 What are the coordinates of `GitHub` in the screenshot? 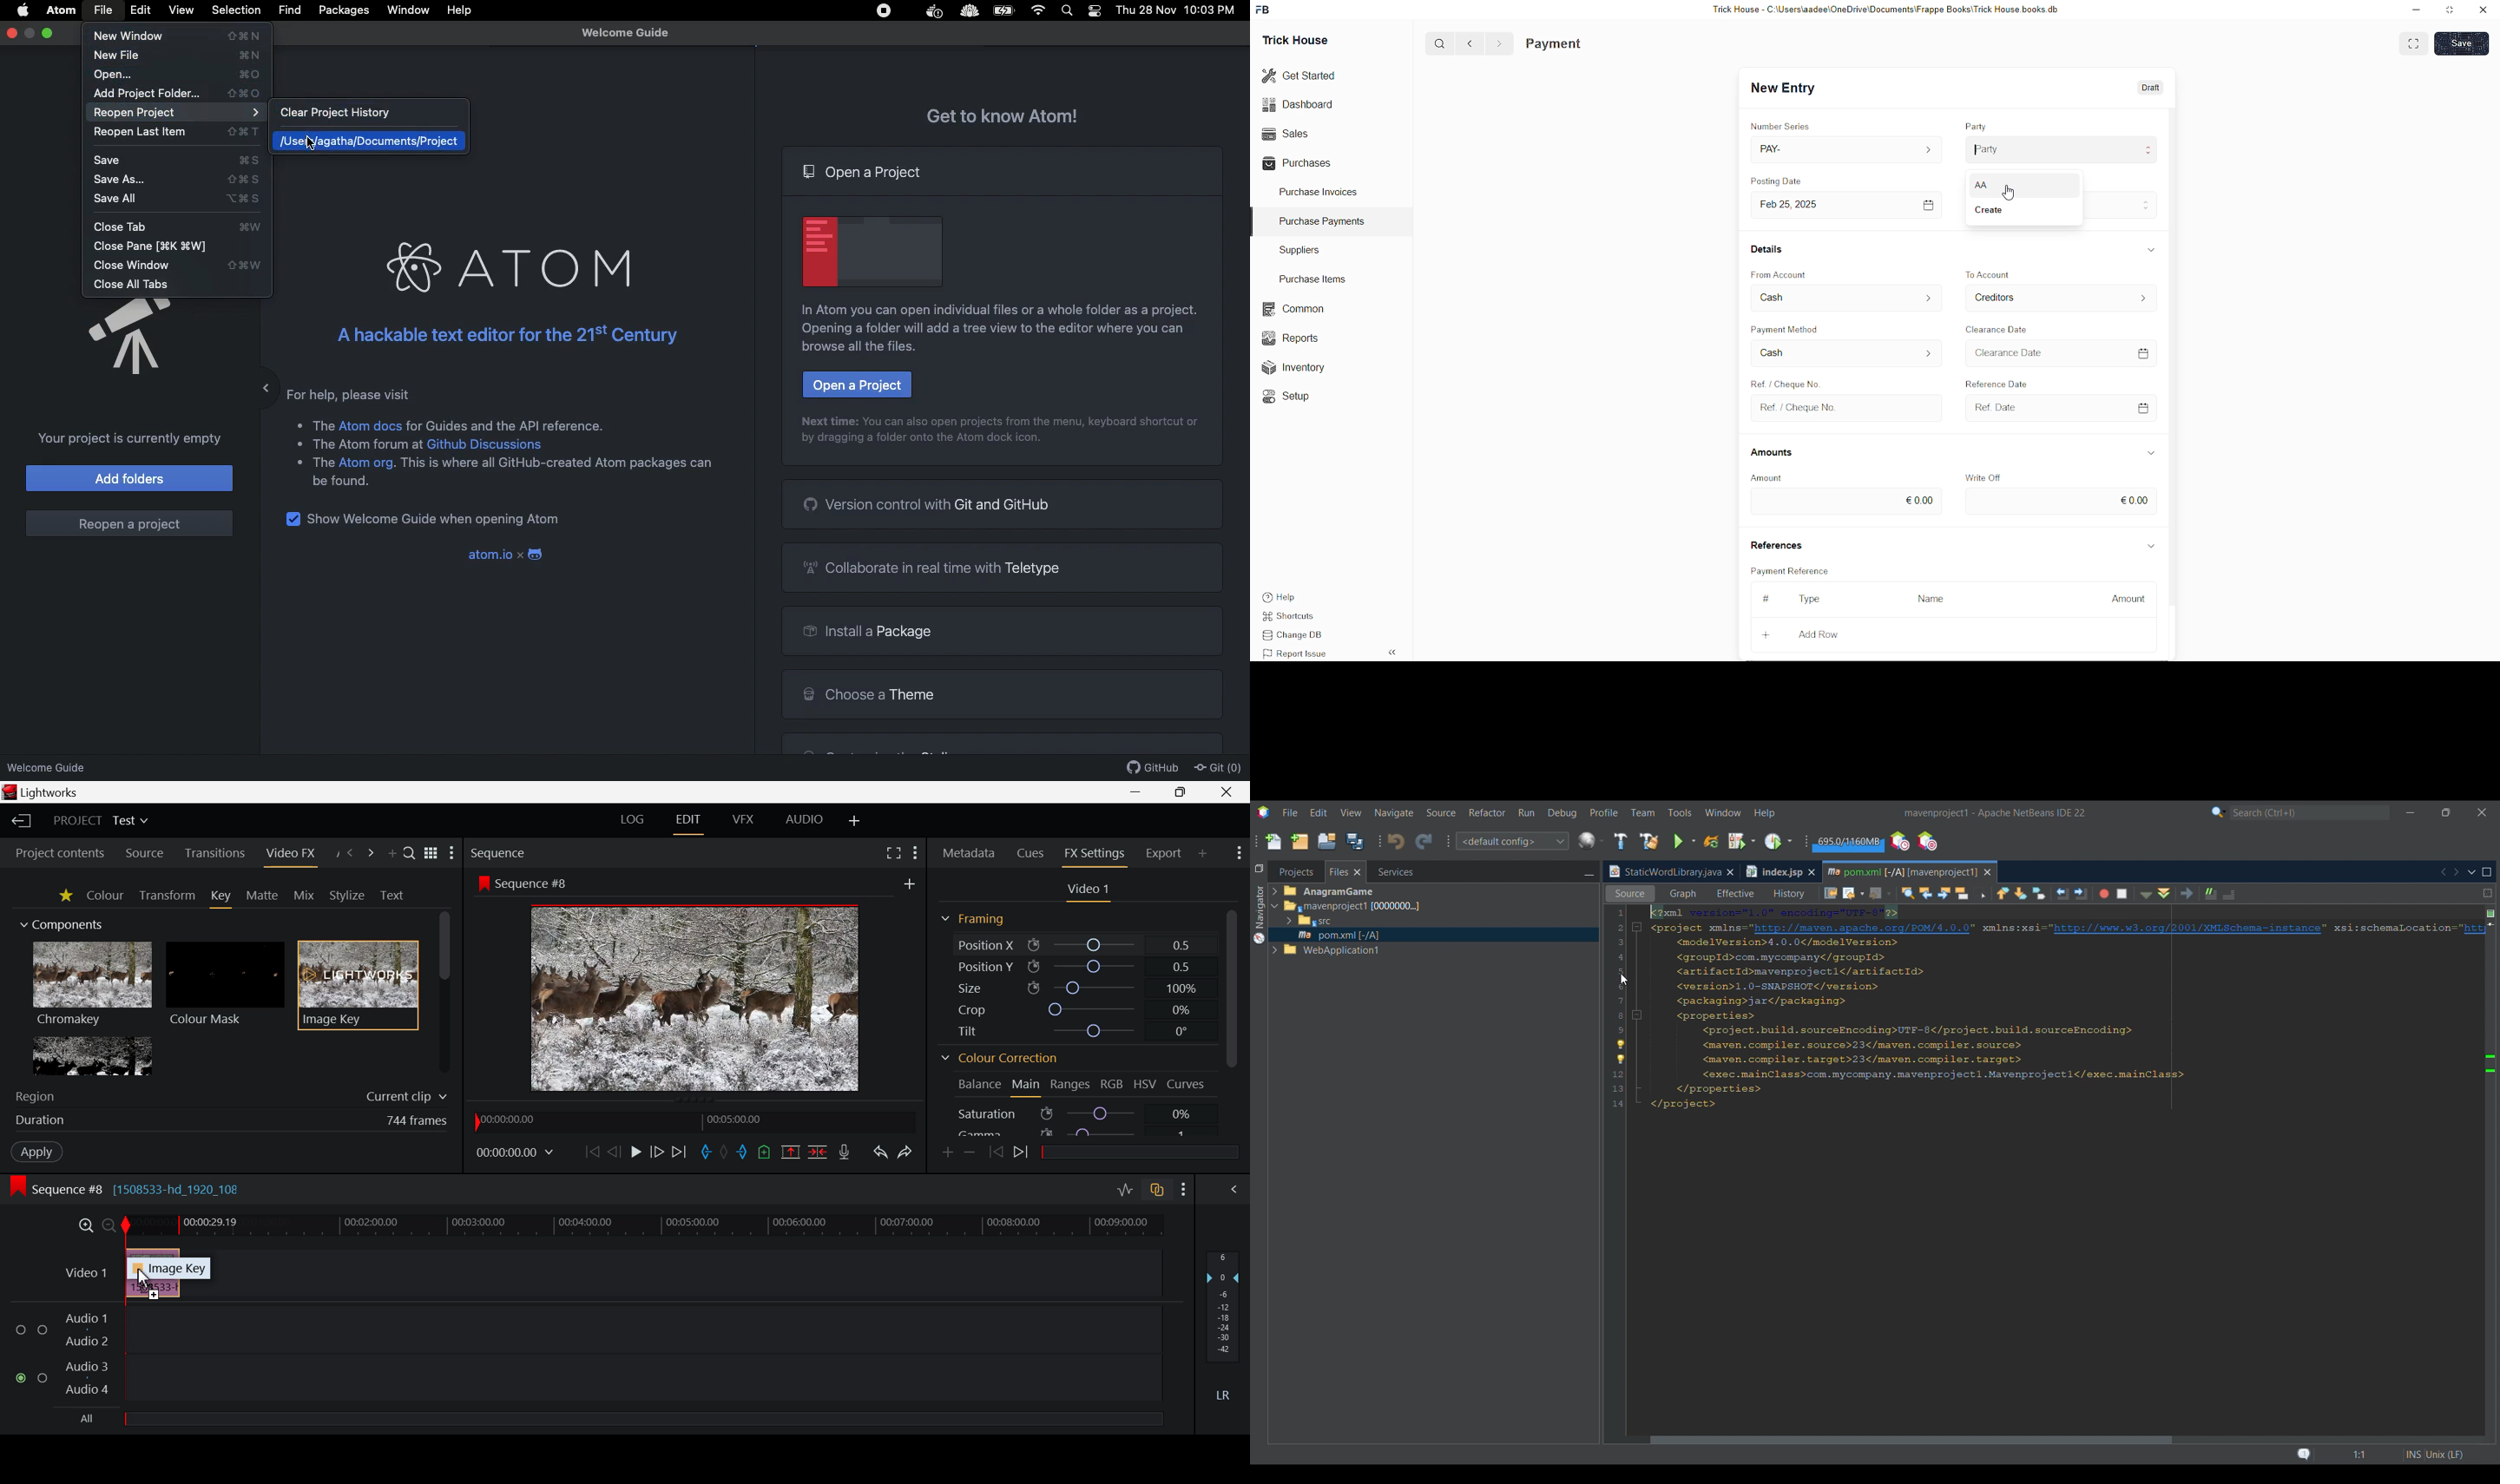 It's located at (1153, 768).